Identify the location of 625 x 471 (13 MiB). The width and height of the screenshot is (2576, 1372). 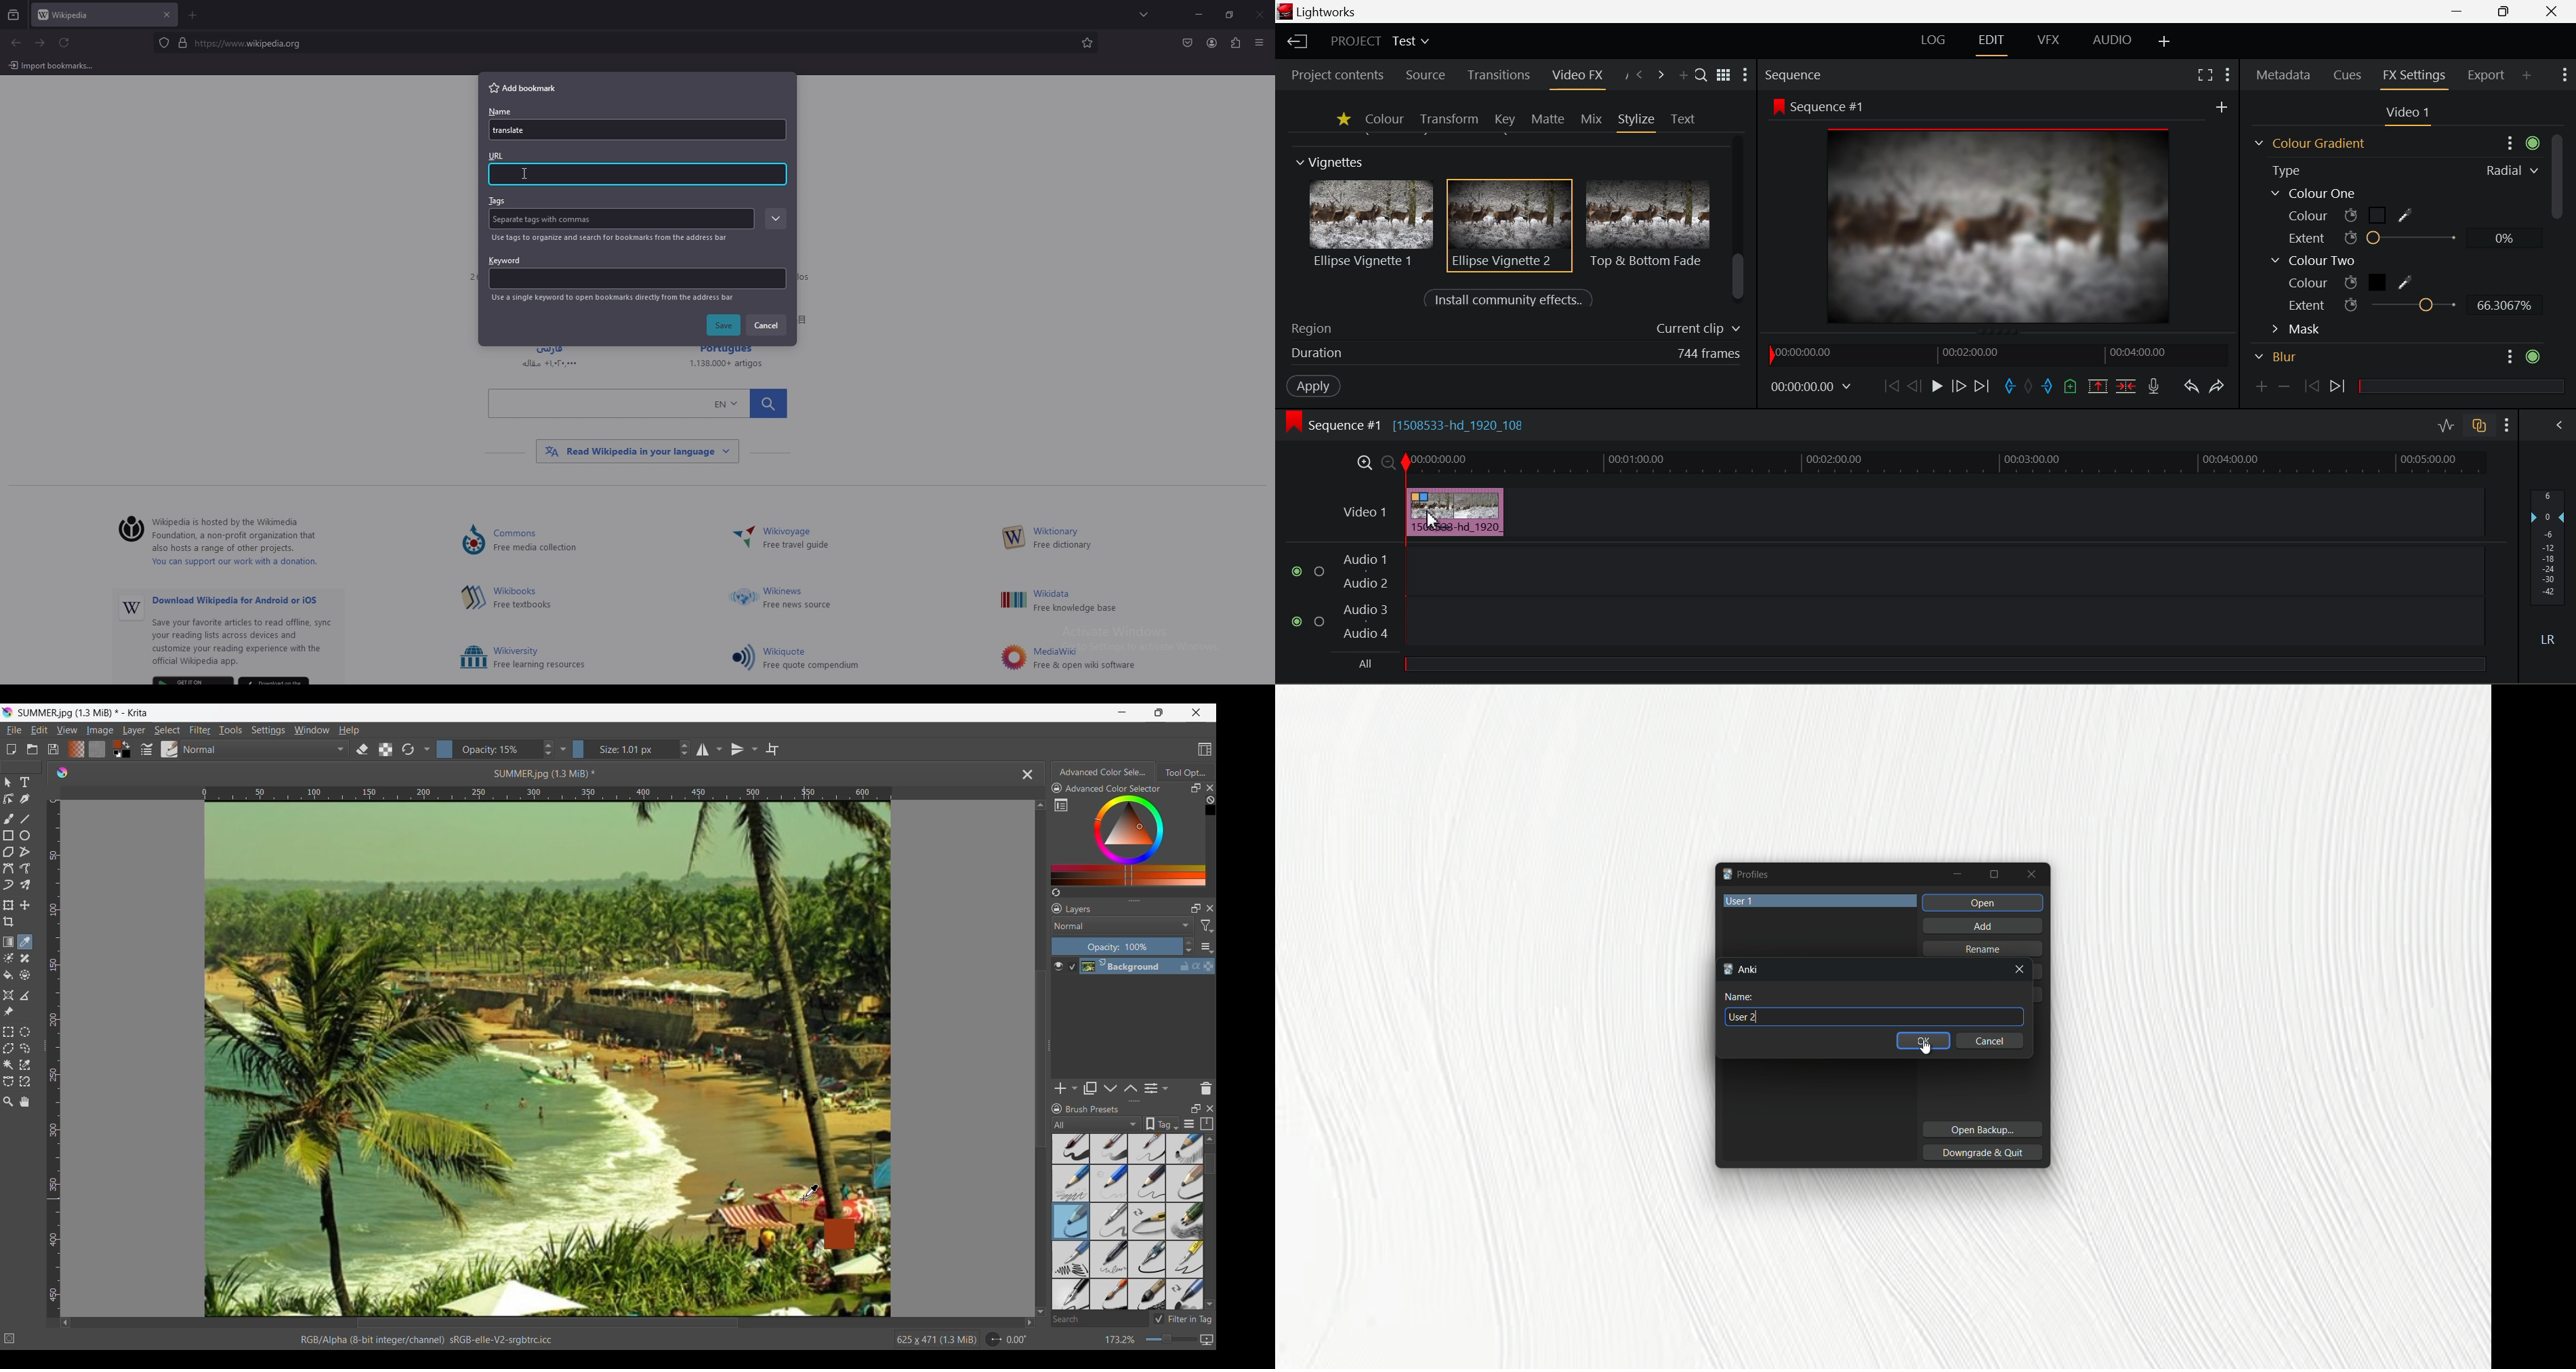
(935, 1340).